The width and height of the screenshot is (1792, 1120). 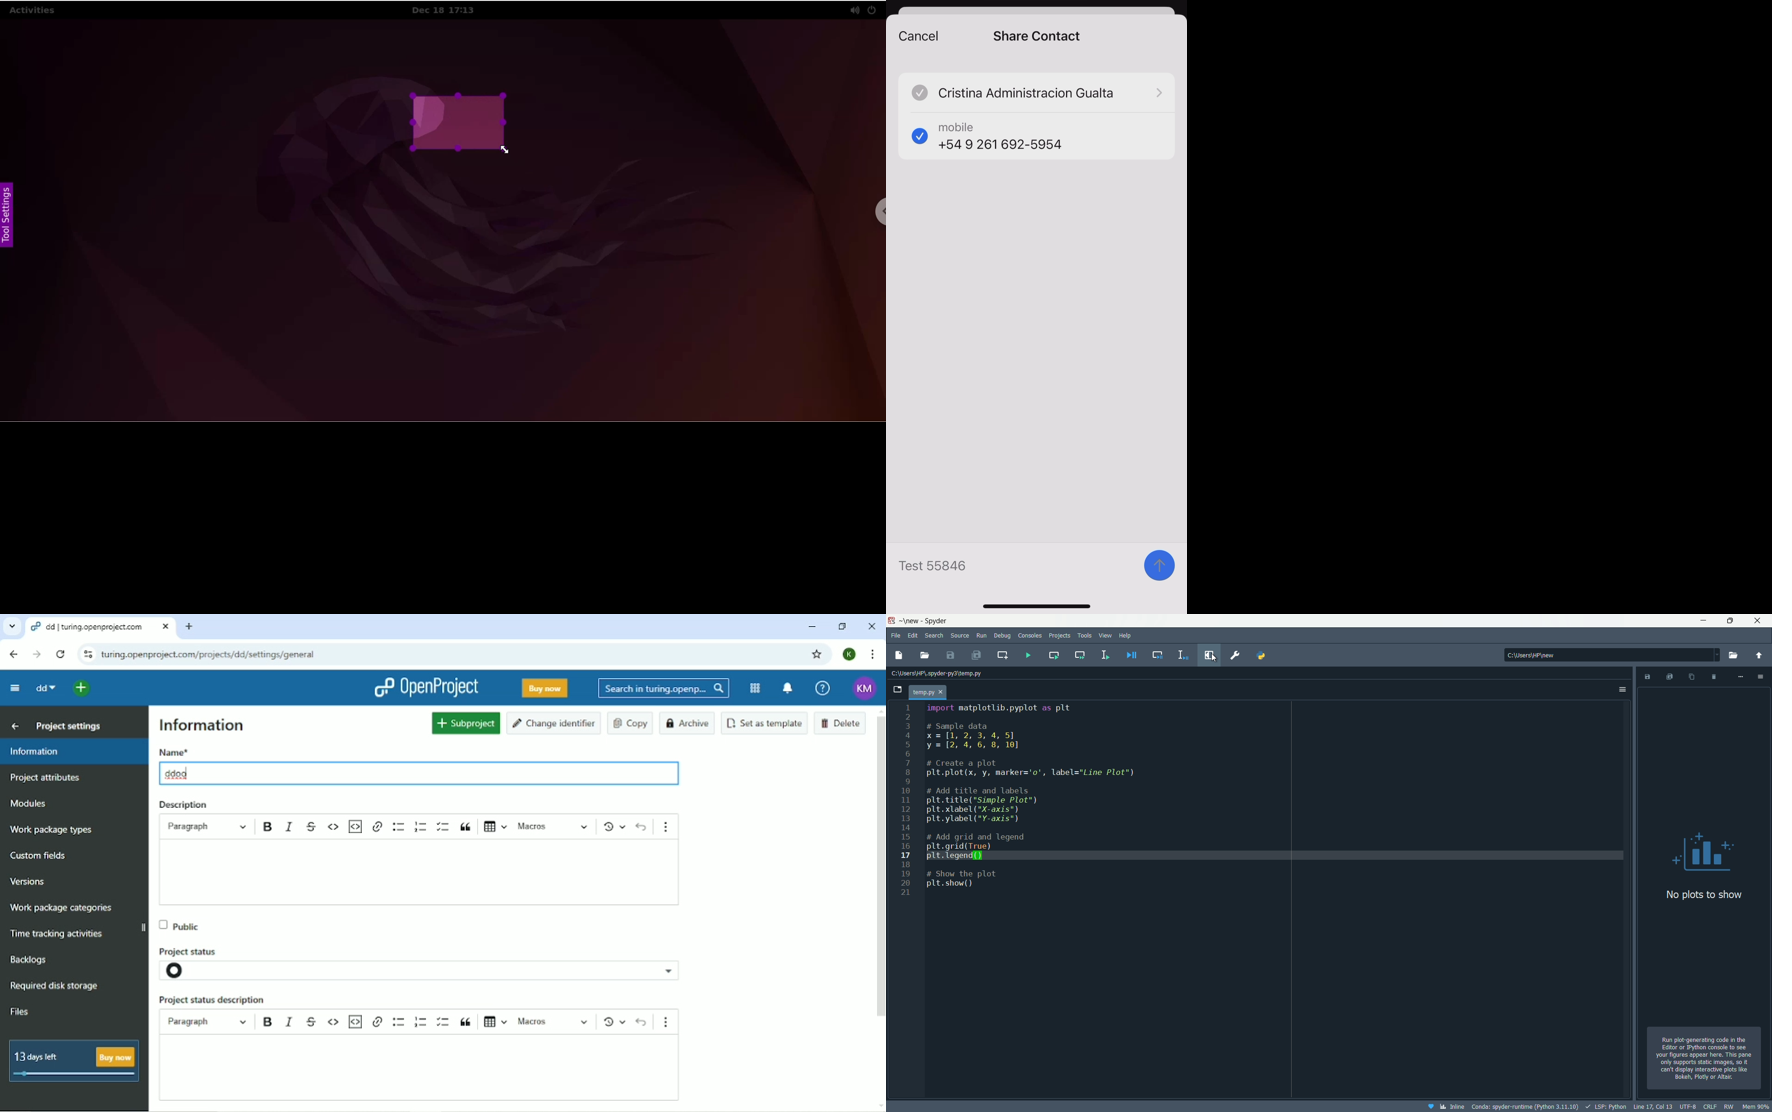 What do you see at coordinates (907, 799) in the screenshot?
I see `line numbers` at bounding box center [907, 799].